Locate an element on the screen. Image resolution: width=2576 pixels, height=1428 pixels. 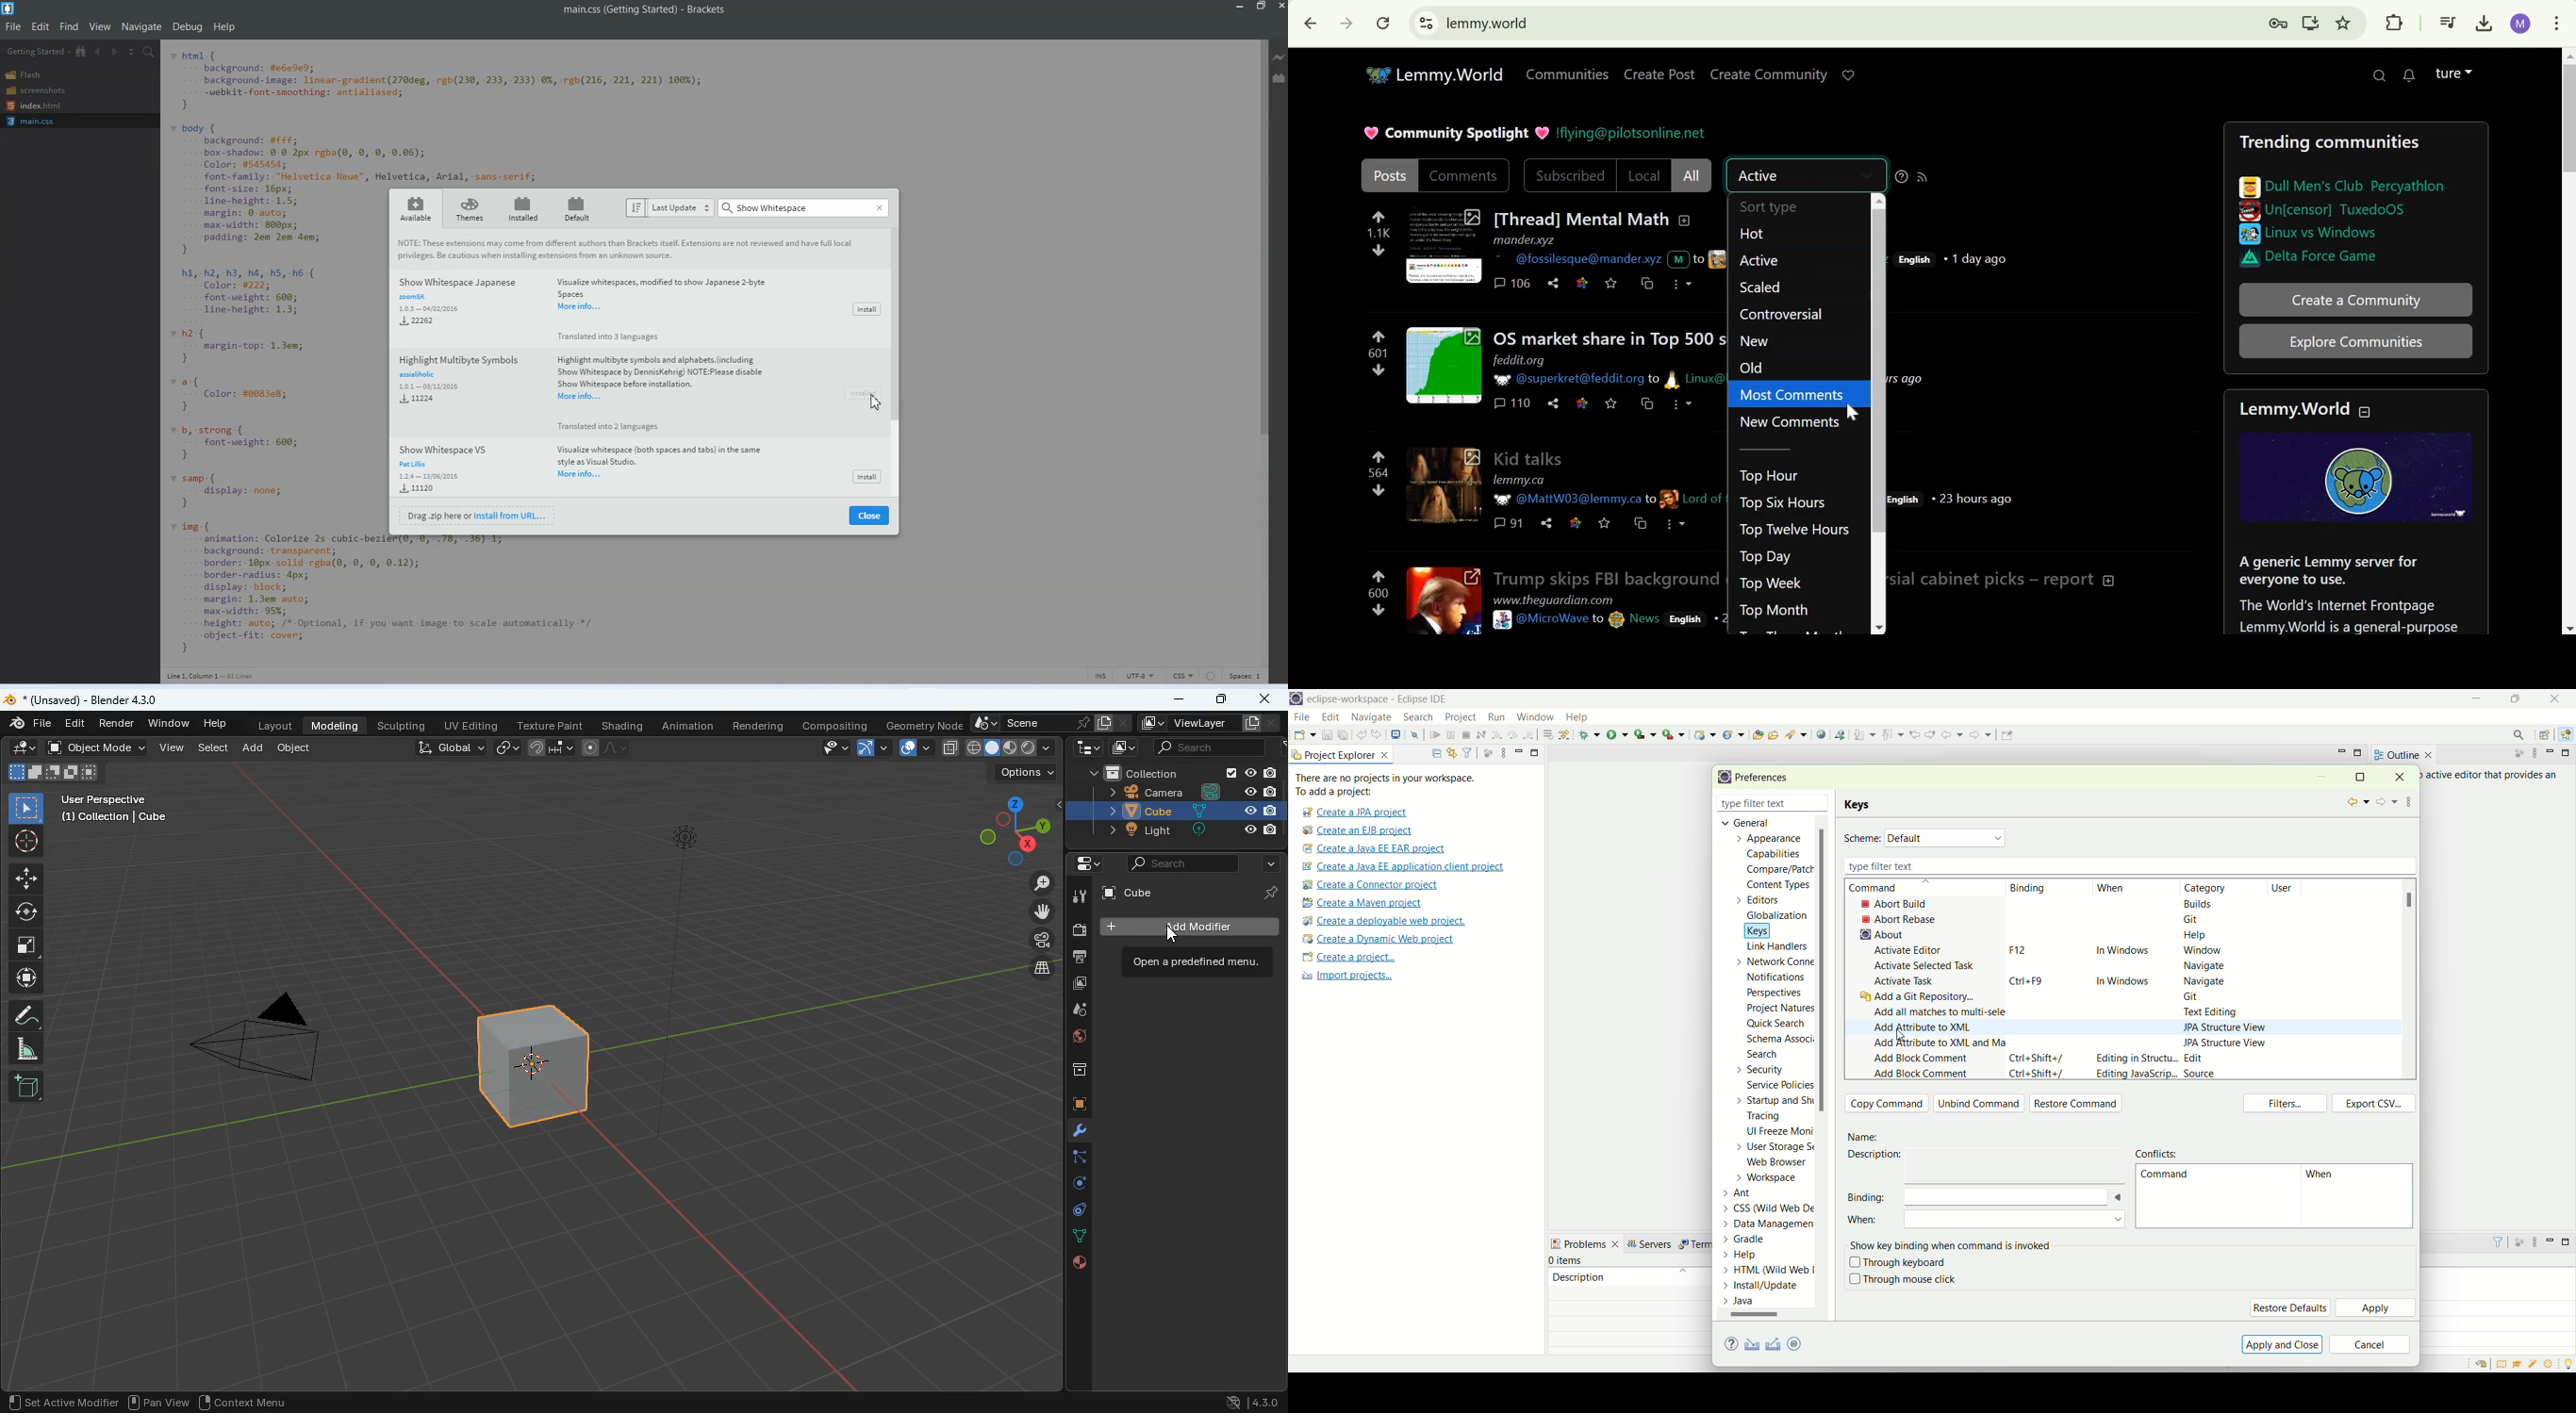
Close is located at coordinates (869, 516).